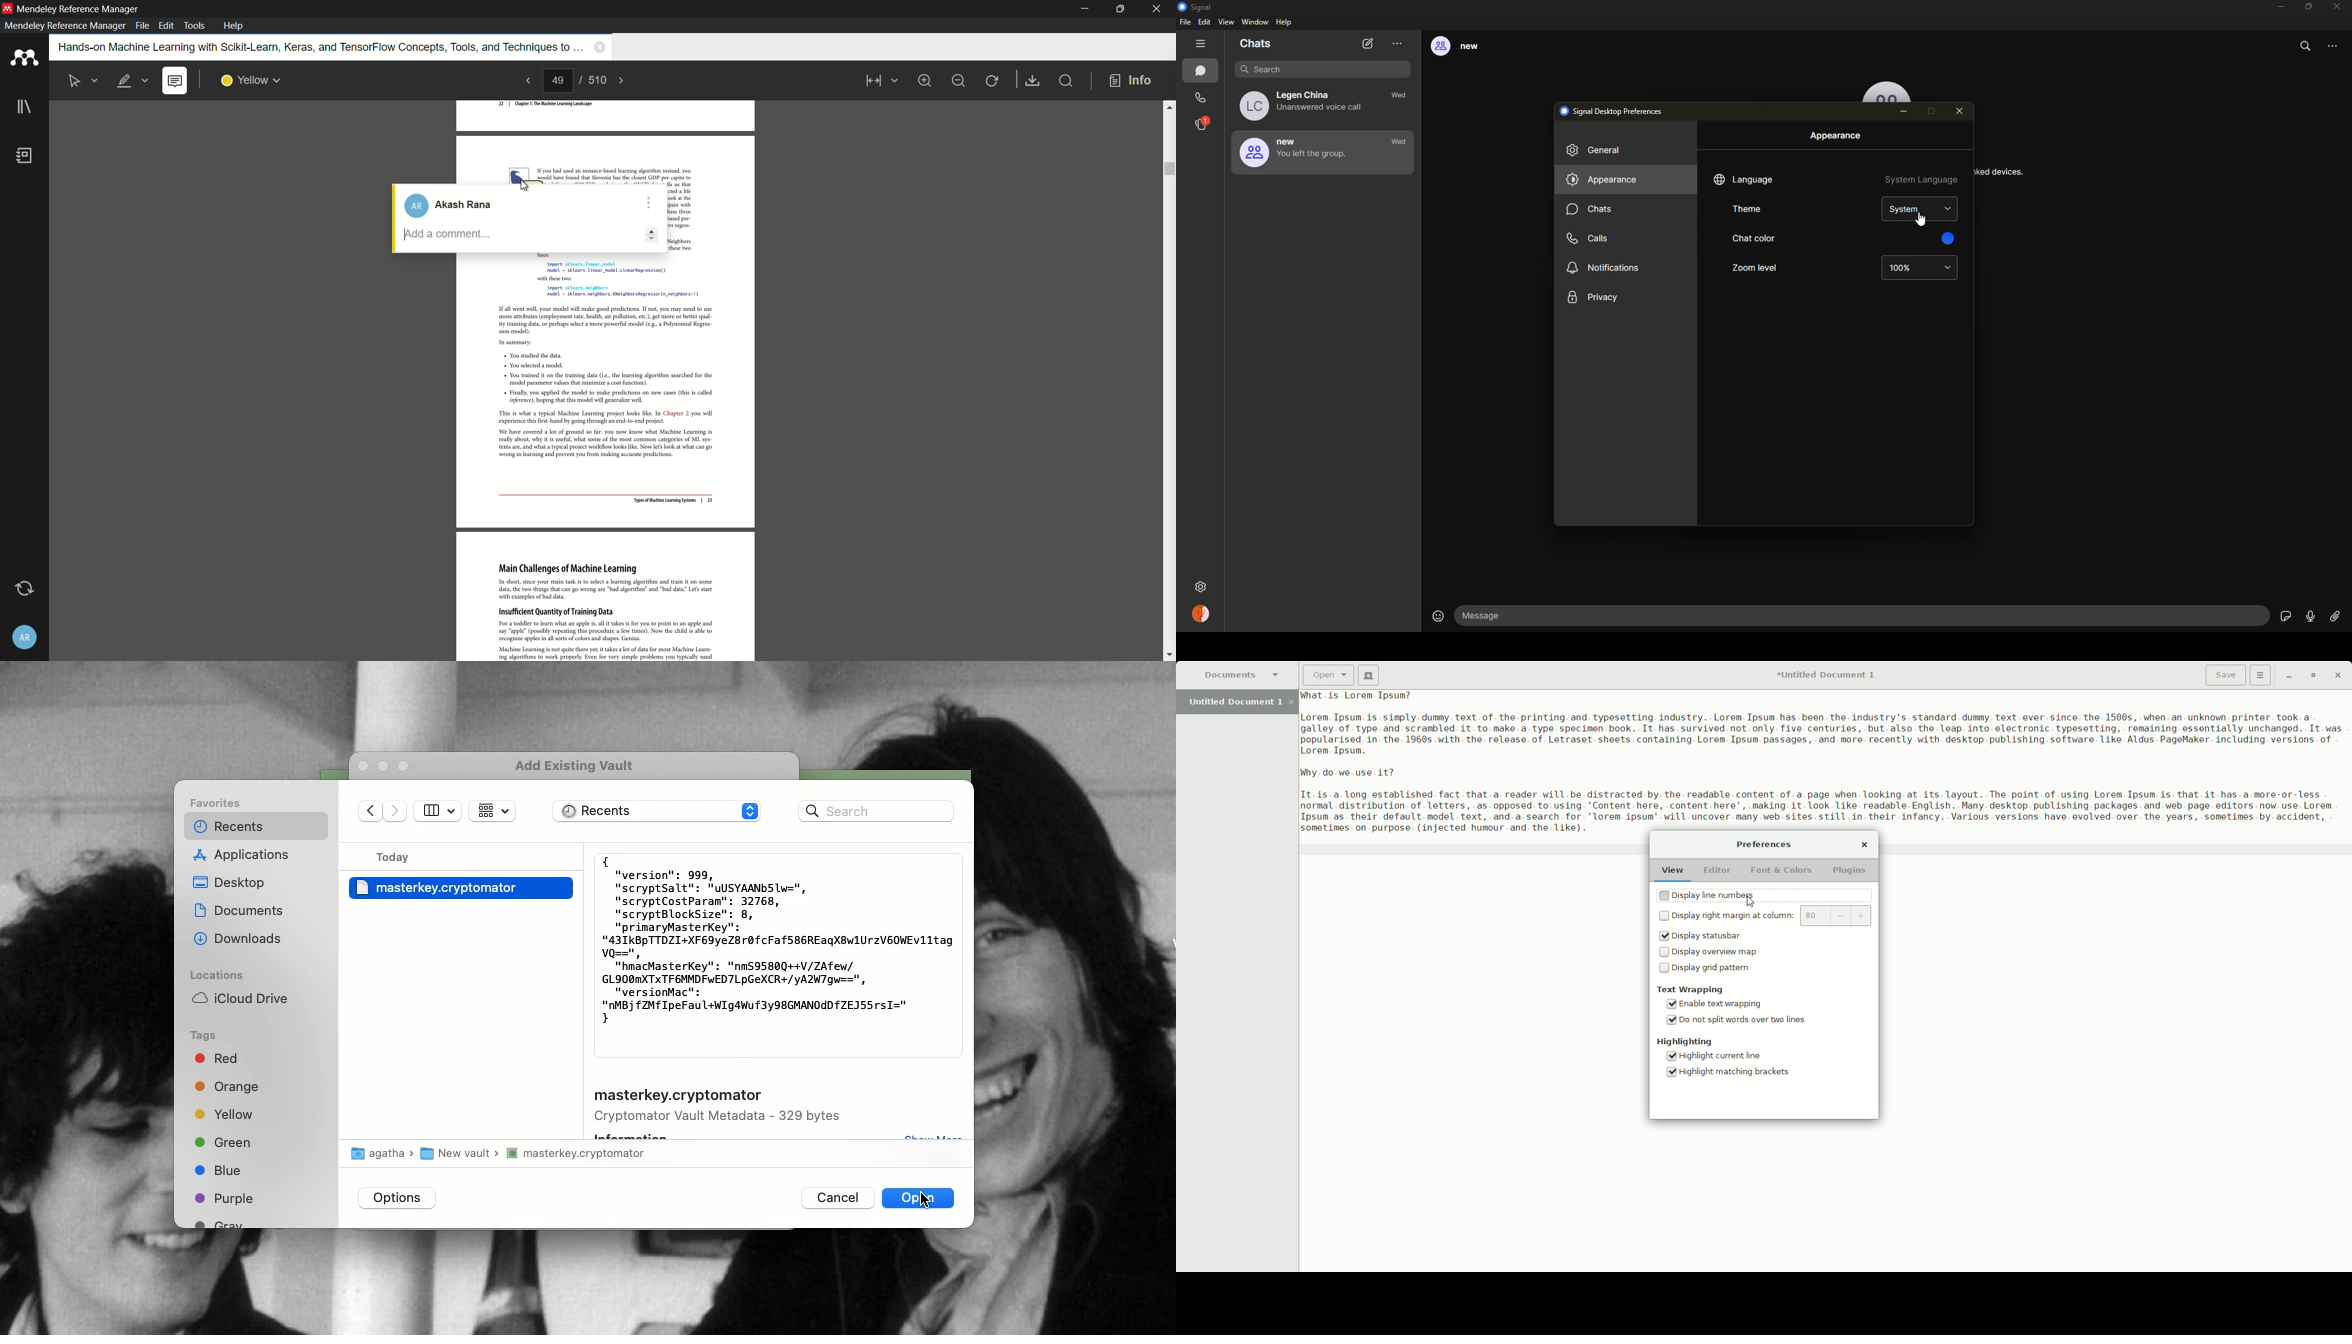 This screenshot has width=2352, height=1344. Describe the element at coordinates (314, 47) in the screenshot. I see `book name` at that location.